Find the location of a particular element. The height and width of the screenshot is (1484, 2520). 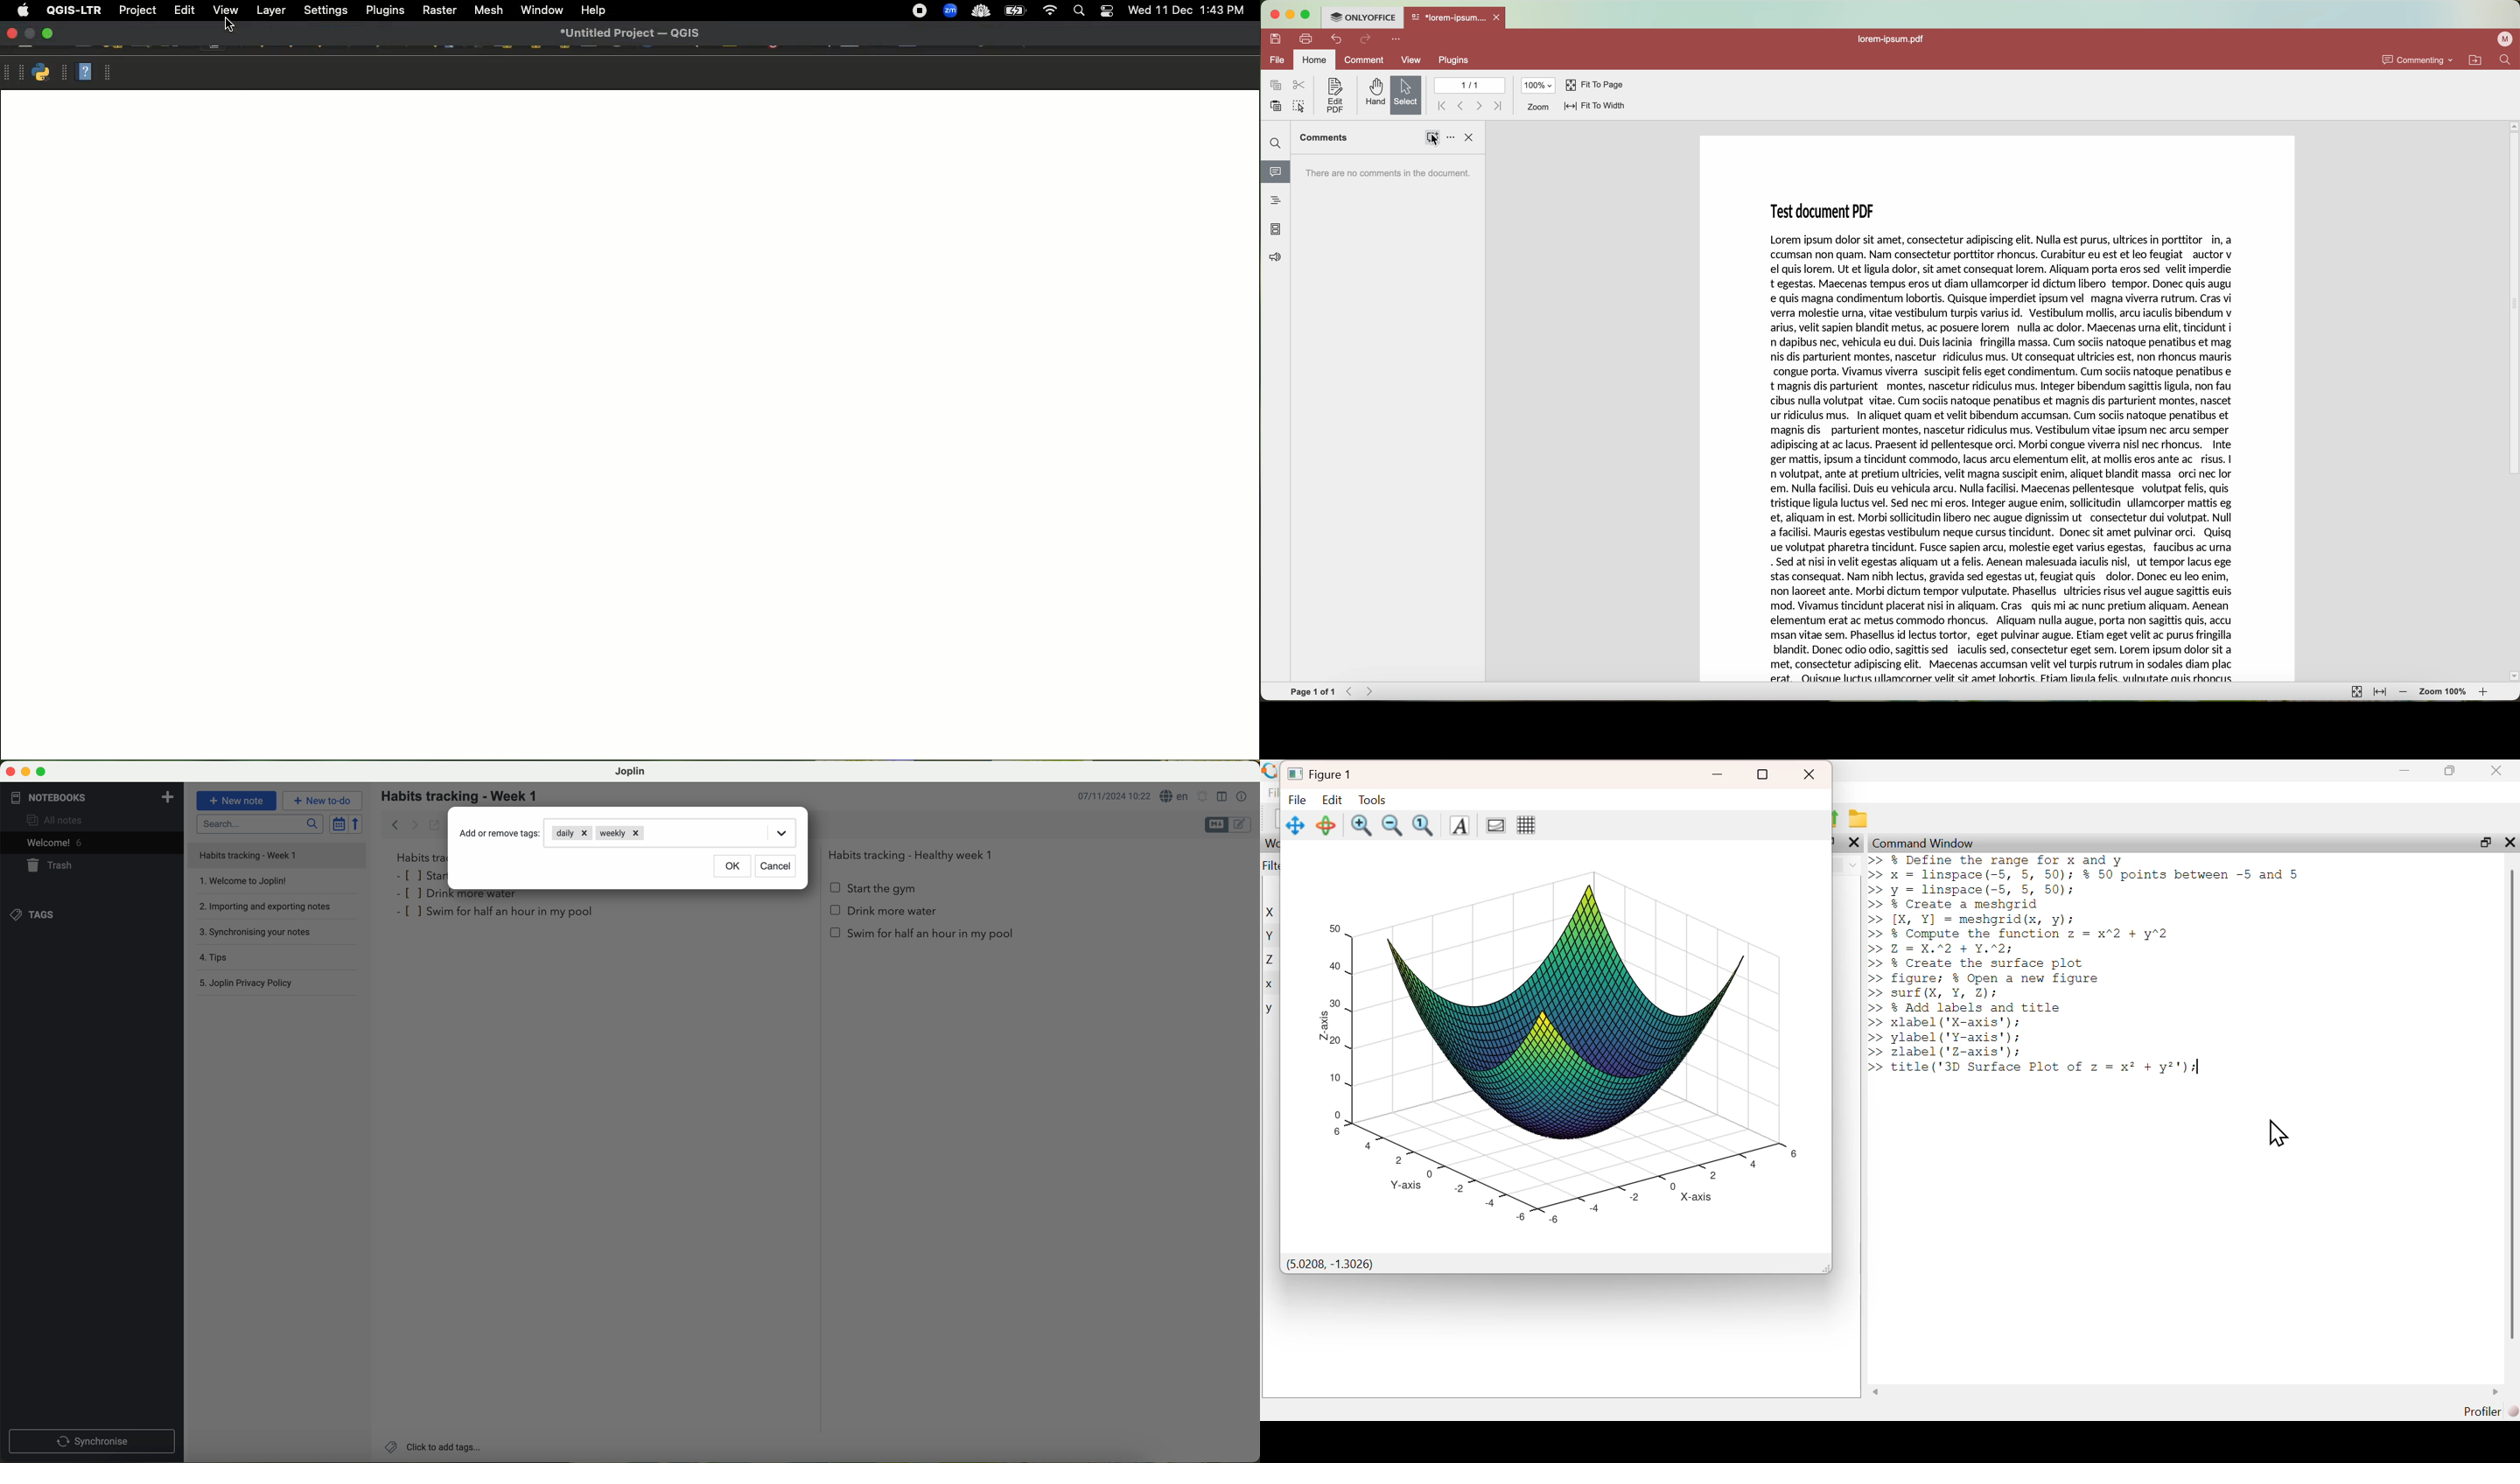

weekly is located at coordinates (621, 834).